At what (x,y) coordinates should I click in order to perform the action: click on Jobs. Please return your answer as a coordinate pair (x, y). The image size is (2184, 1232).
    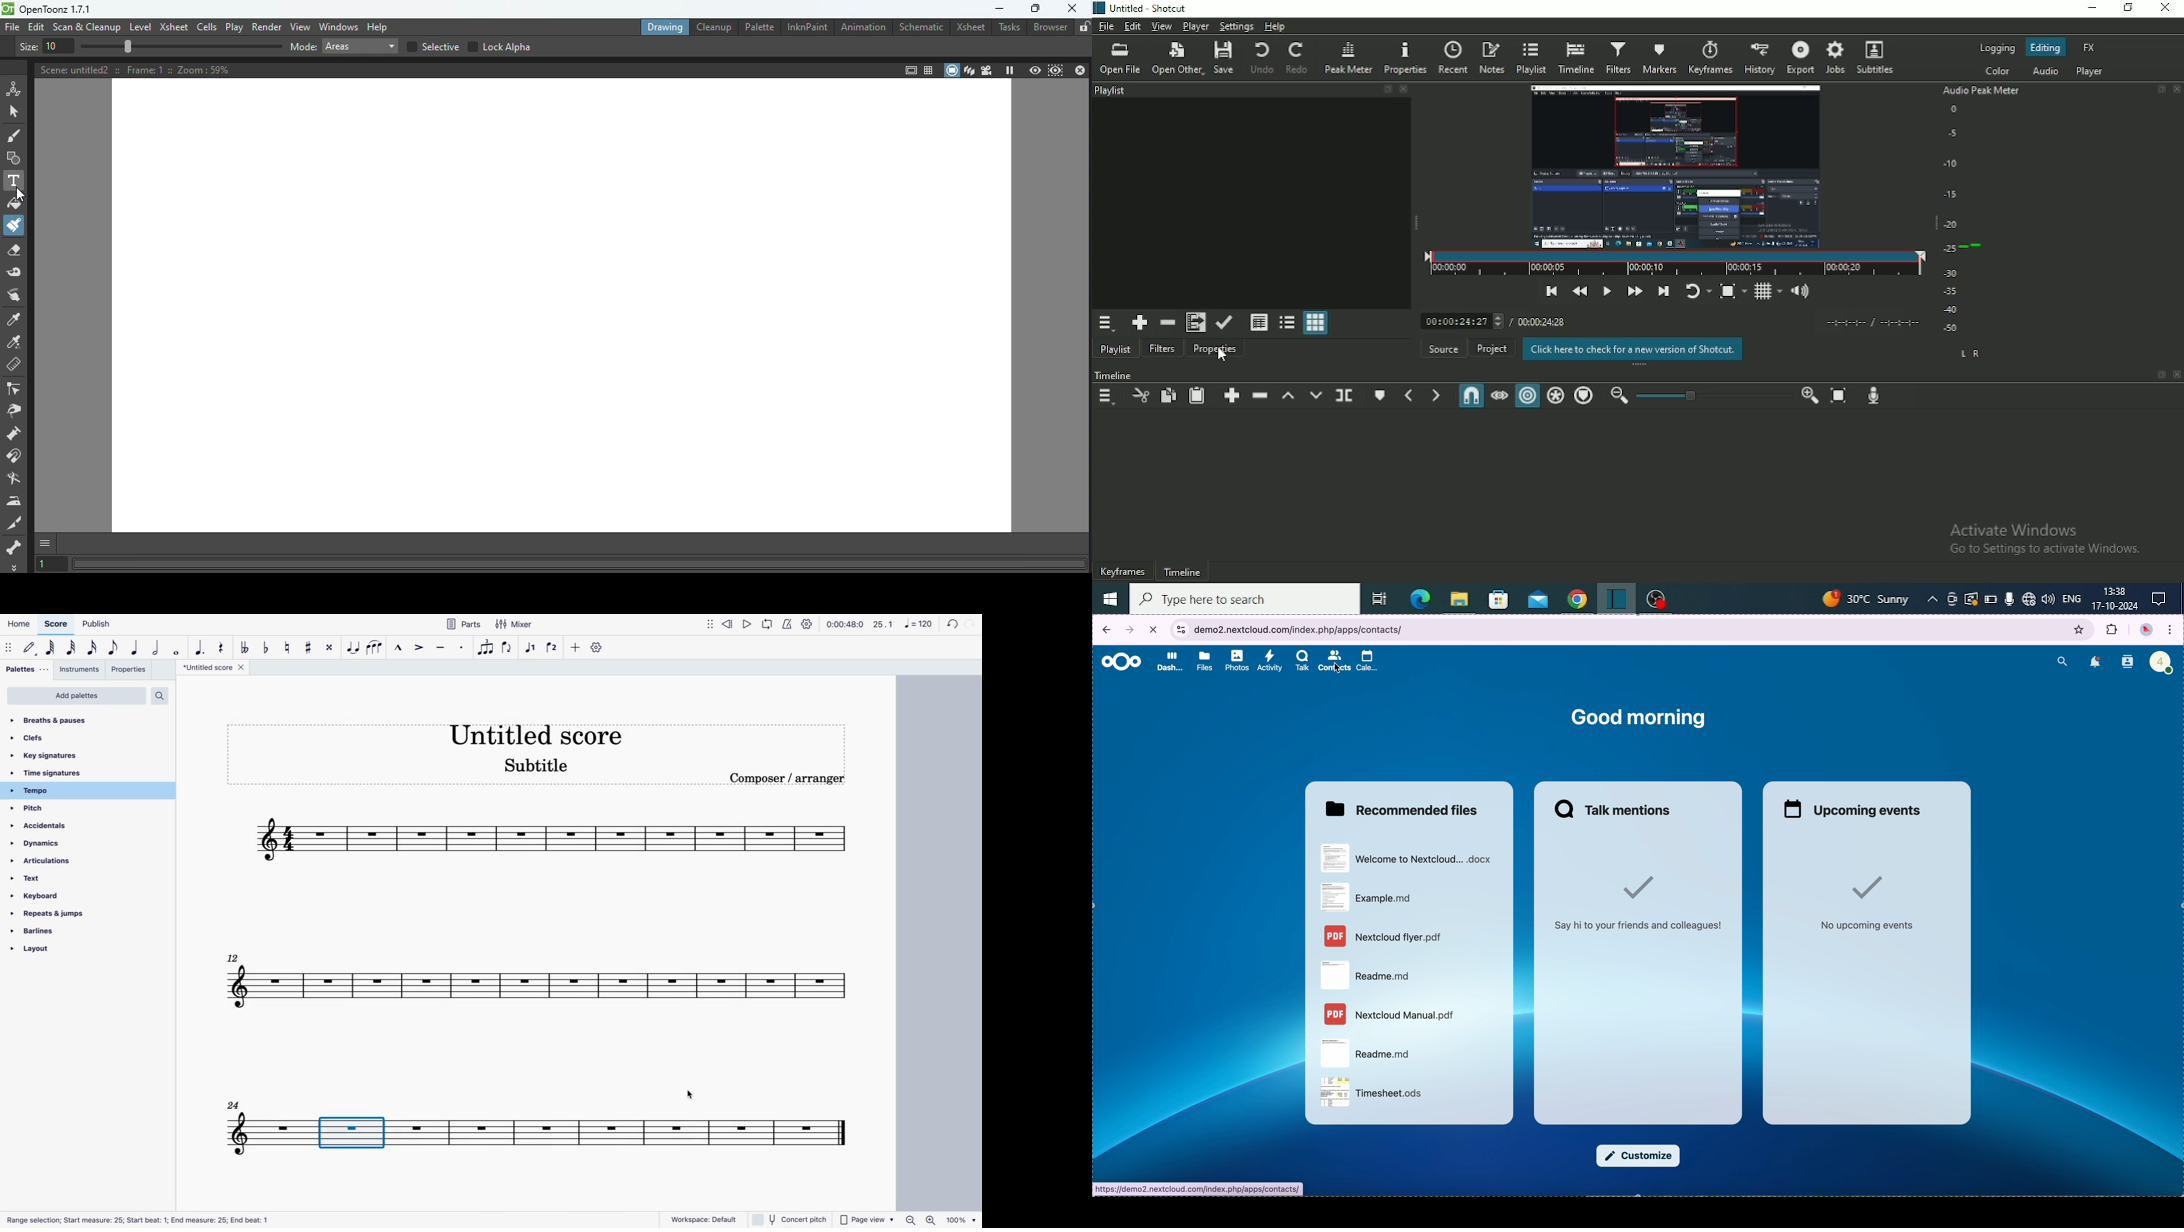
    Looking at the image, I should click on (1836, 57).